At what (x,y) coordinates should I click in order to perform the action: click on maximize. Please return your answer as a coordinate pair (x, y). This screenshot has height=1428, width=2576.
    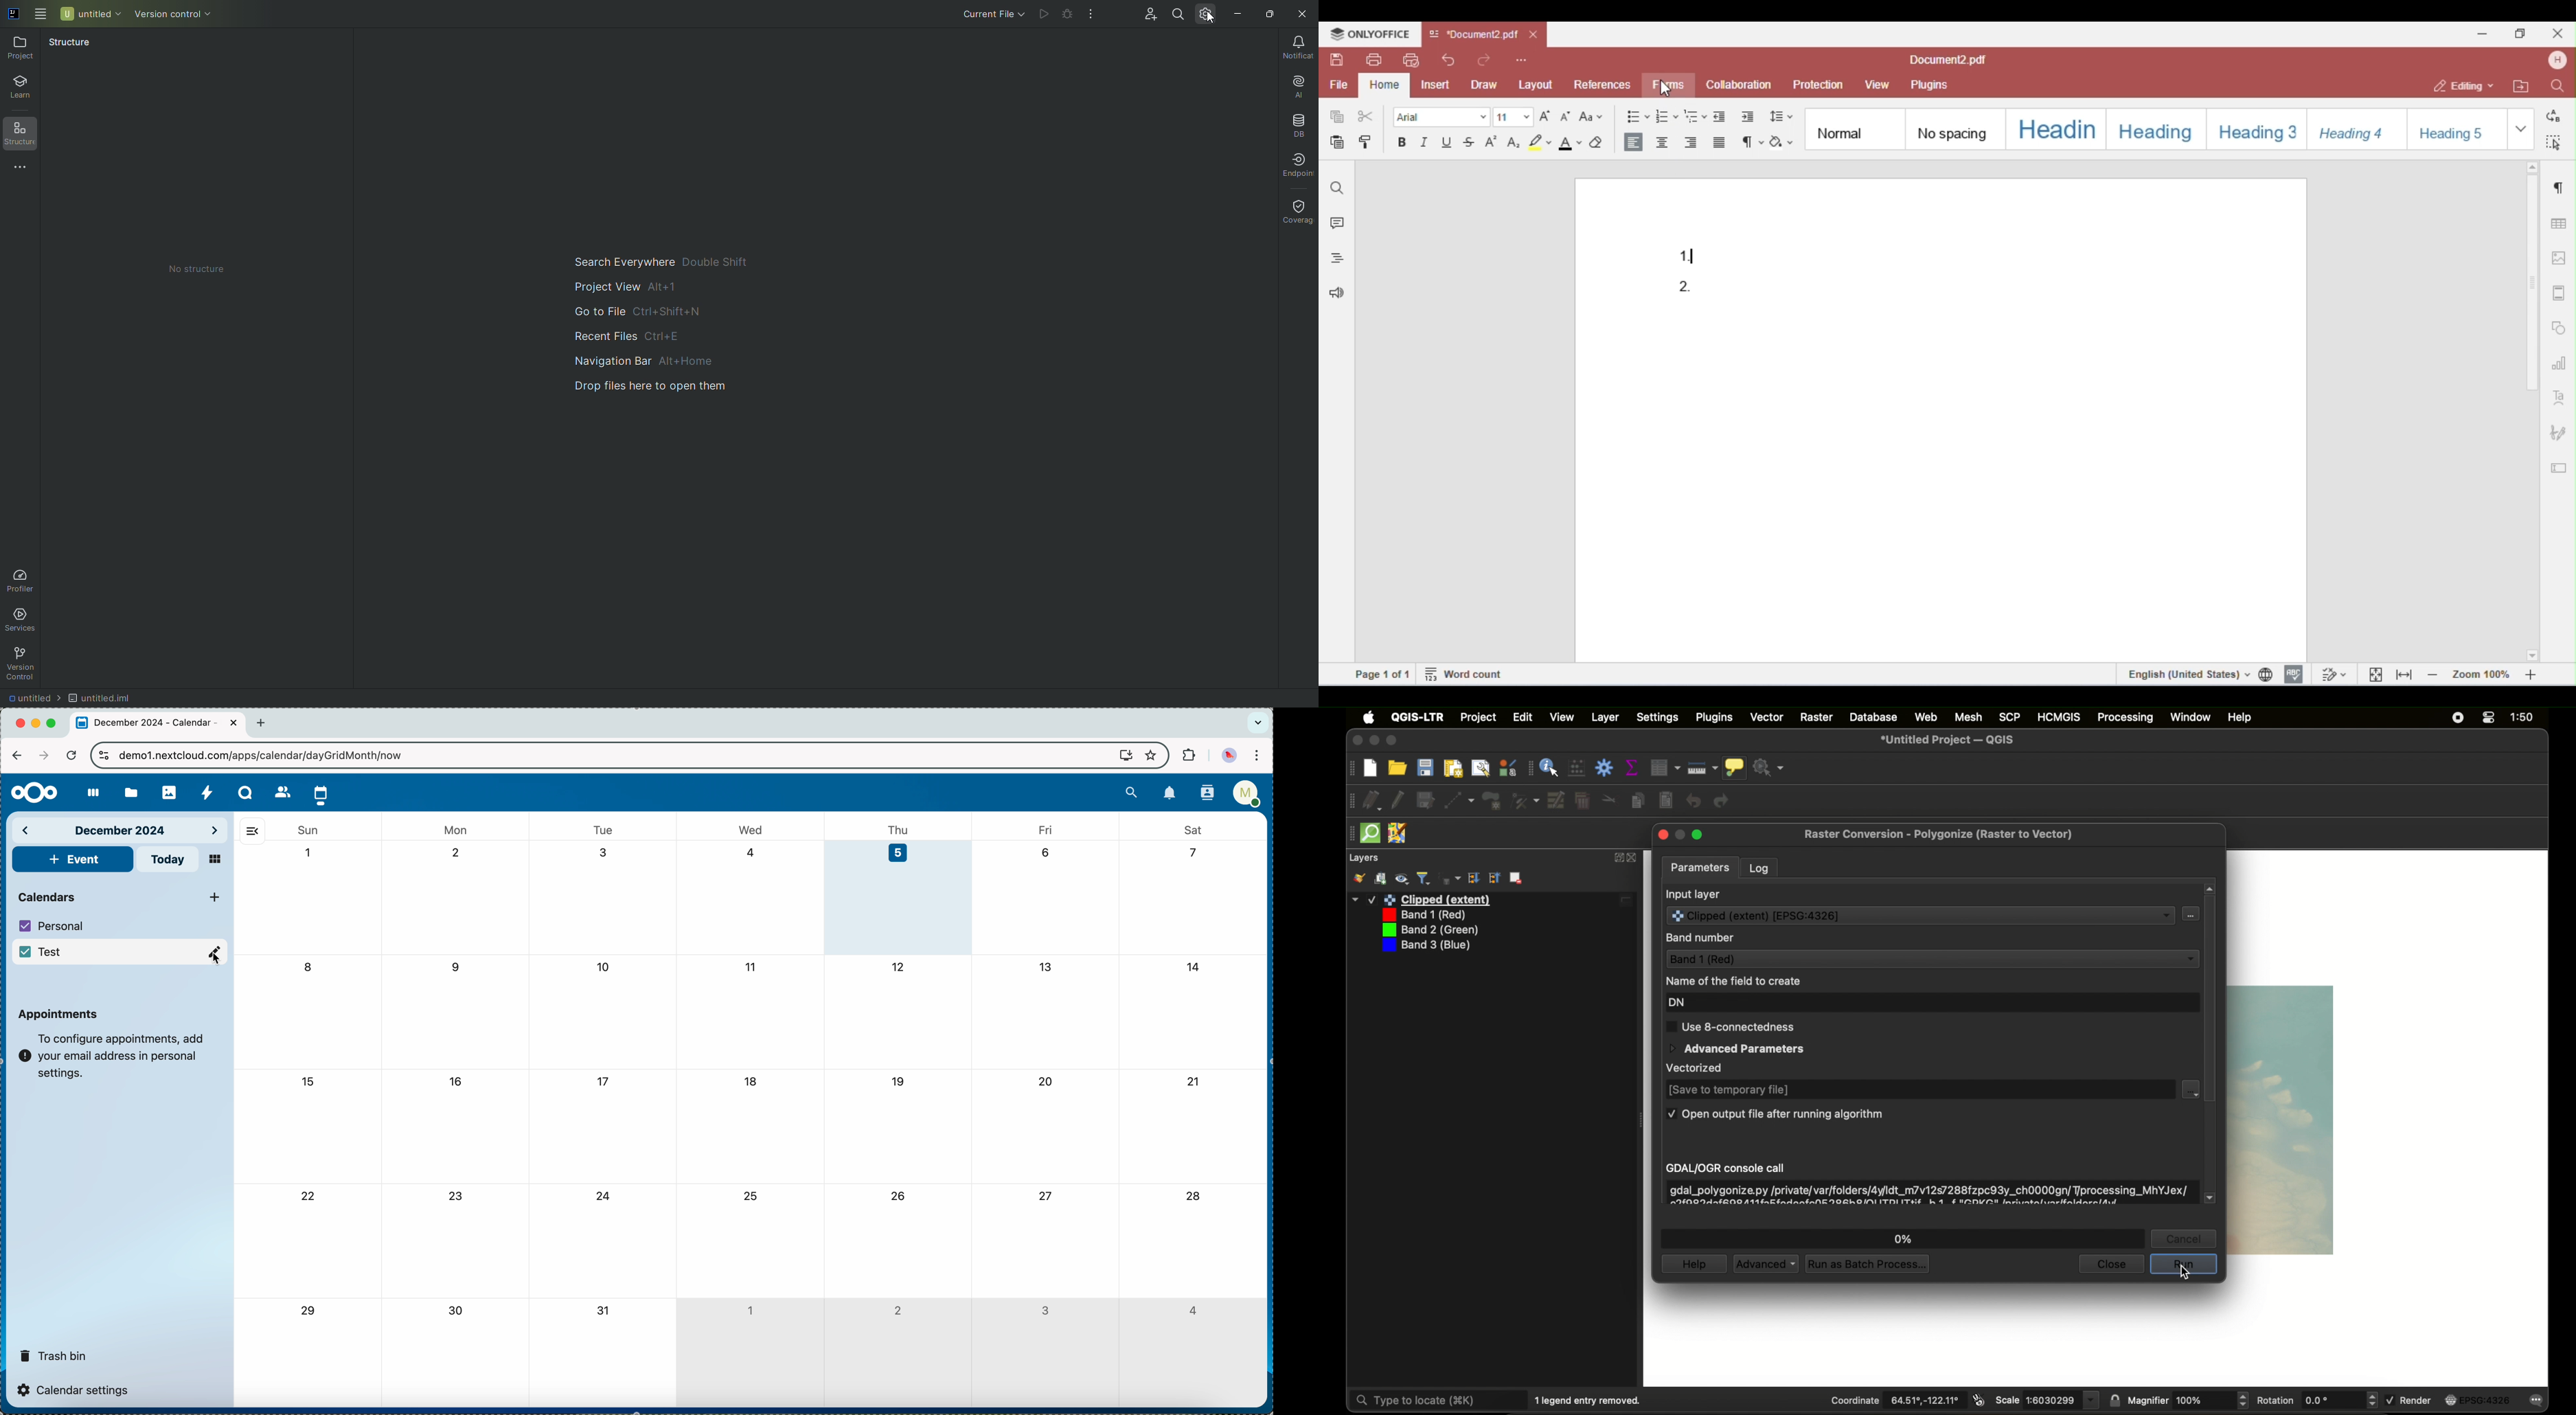
    Looking at the image, I should click on (53, 723).